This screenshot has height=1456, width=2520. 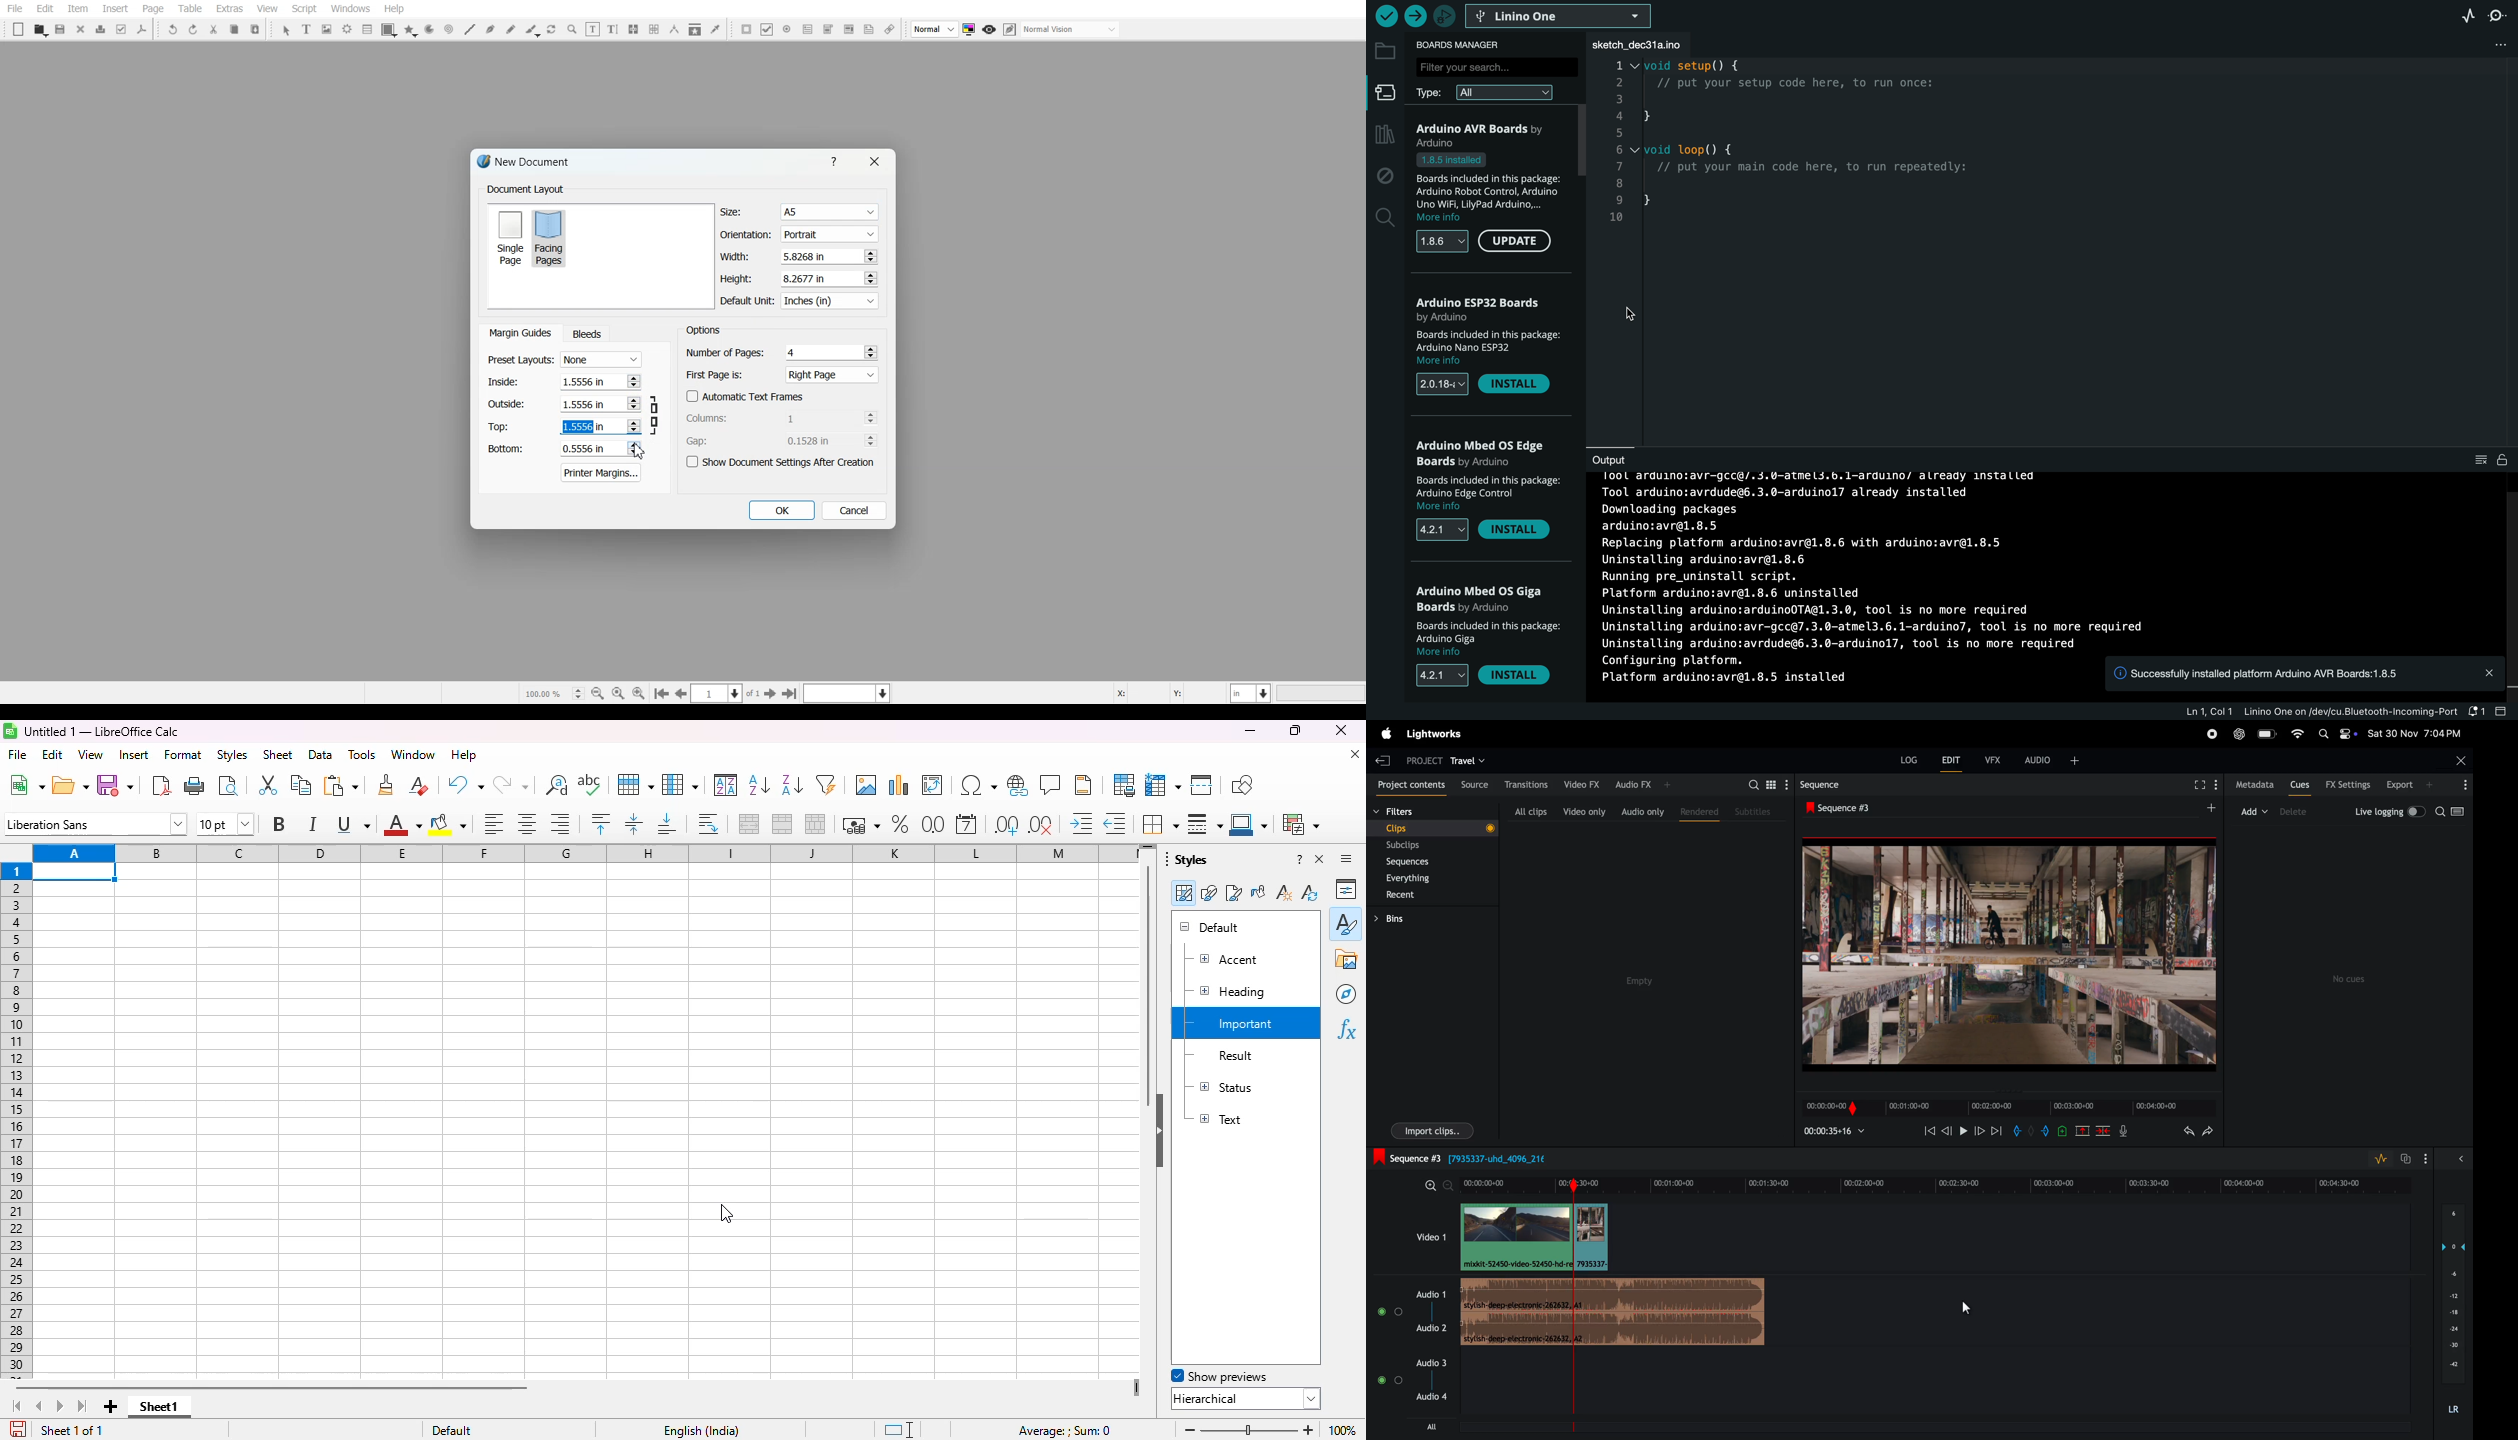 I want to click on sort, so click(x=727, y=785).